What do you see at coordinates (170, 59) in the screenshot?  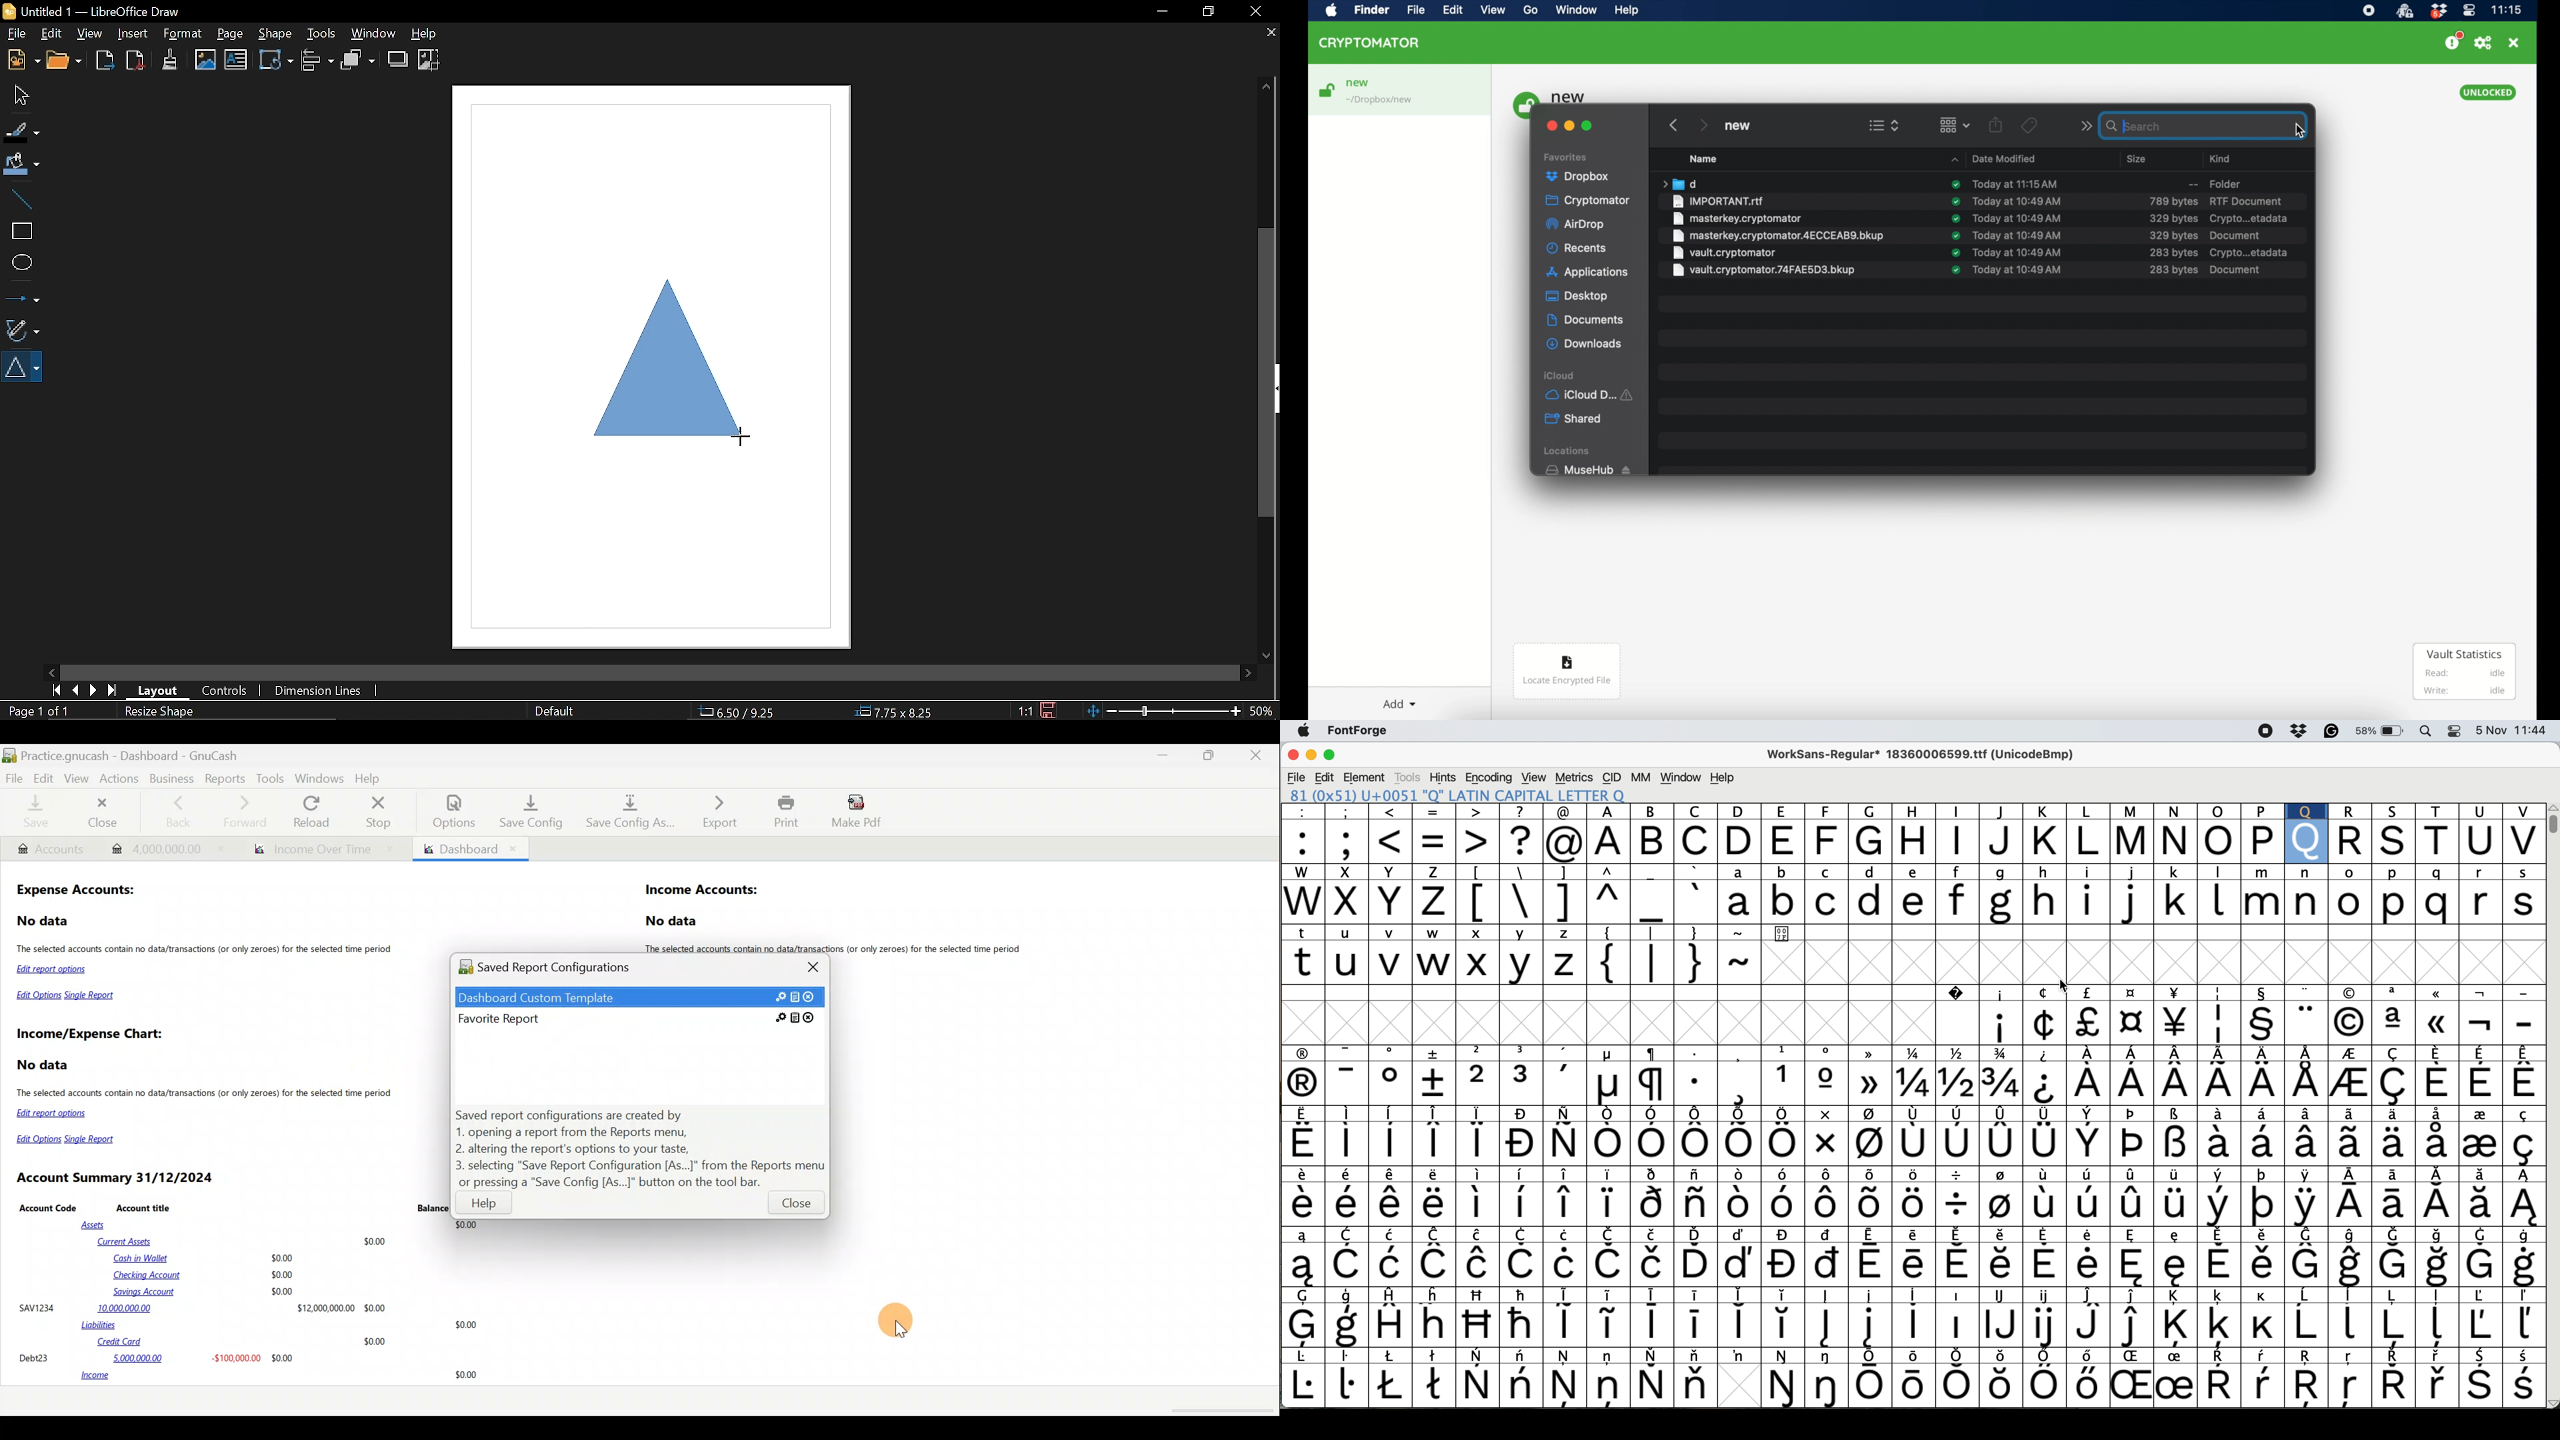 I see `Clone` at bounding box center [170, 59].